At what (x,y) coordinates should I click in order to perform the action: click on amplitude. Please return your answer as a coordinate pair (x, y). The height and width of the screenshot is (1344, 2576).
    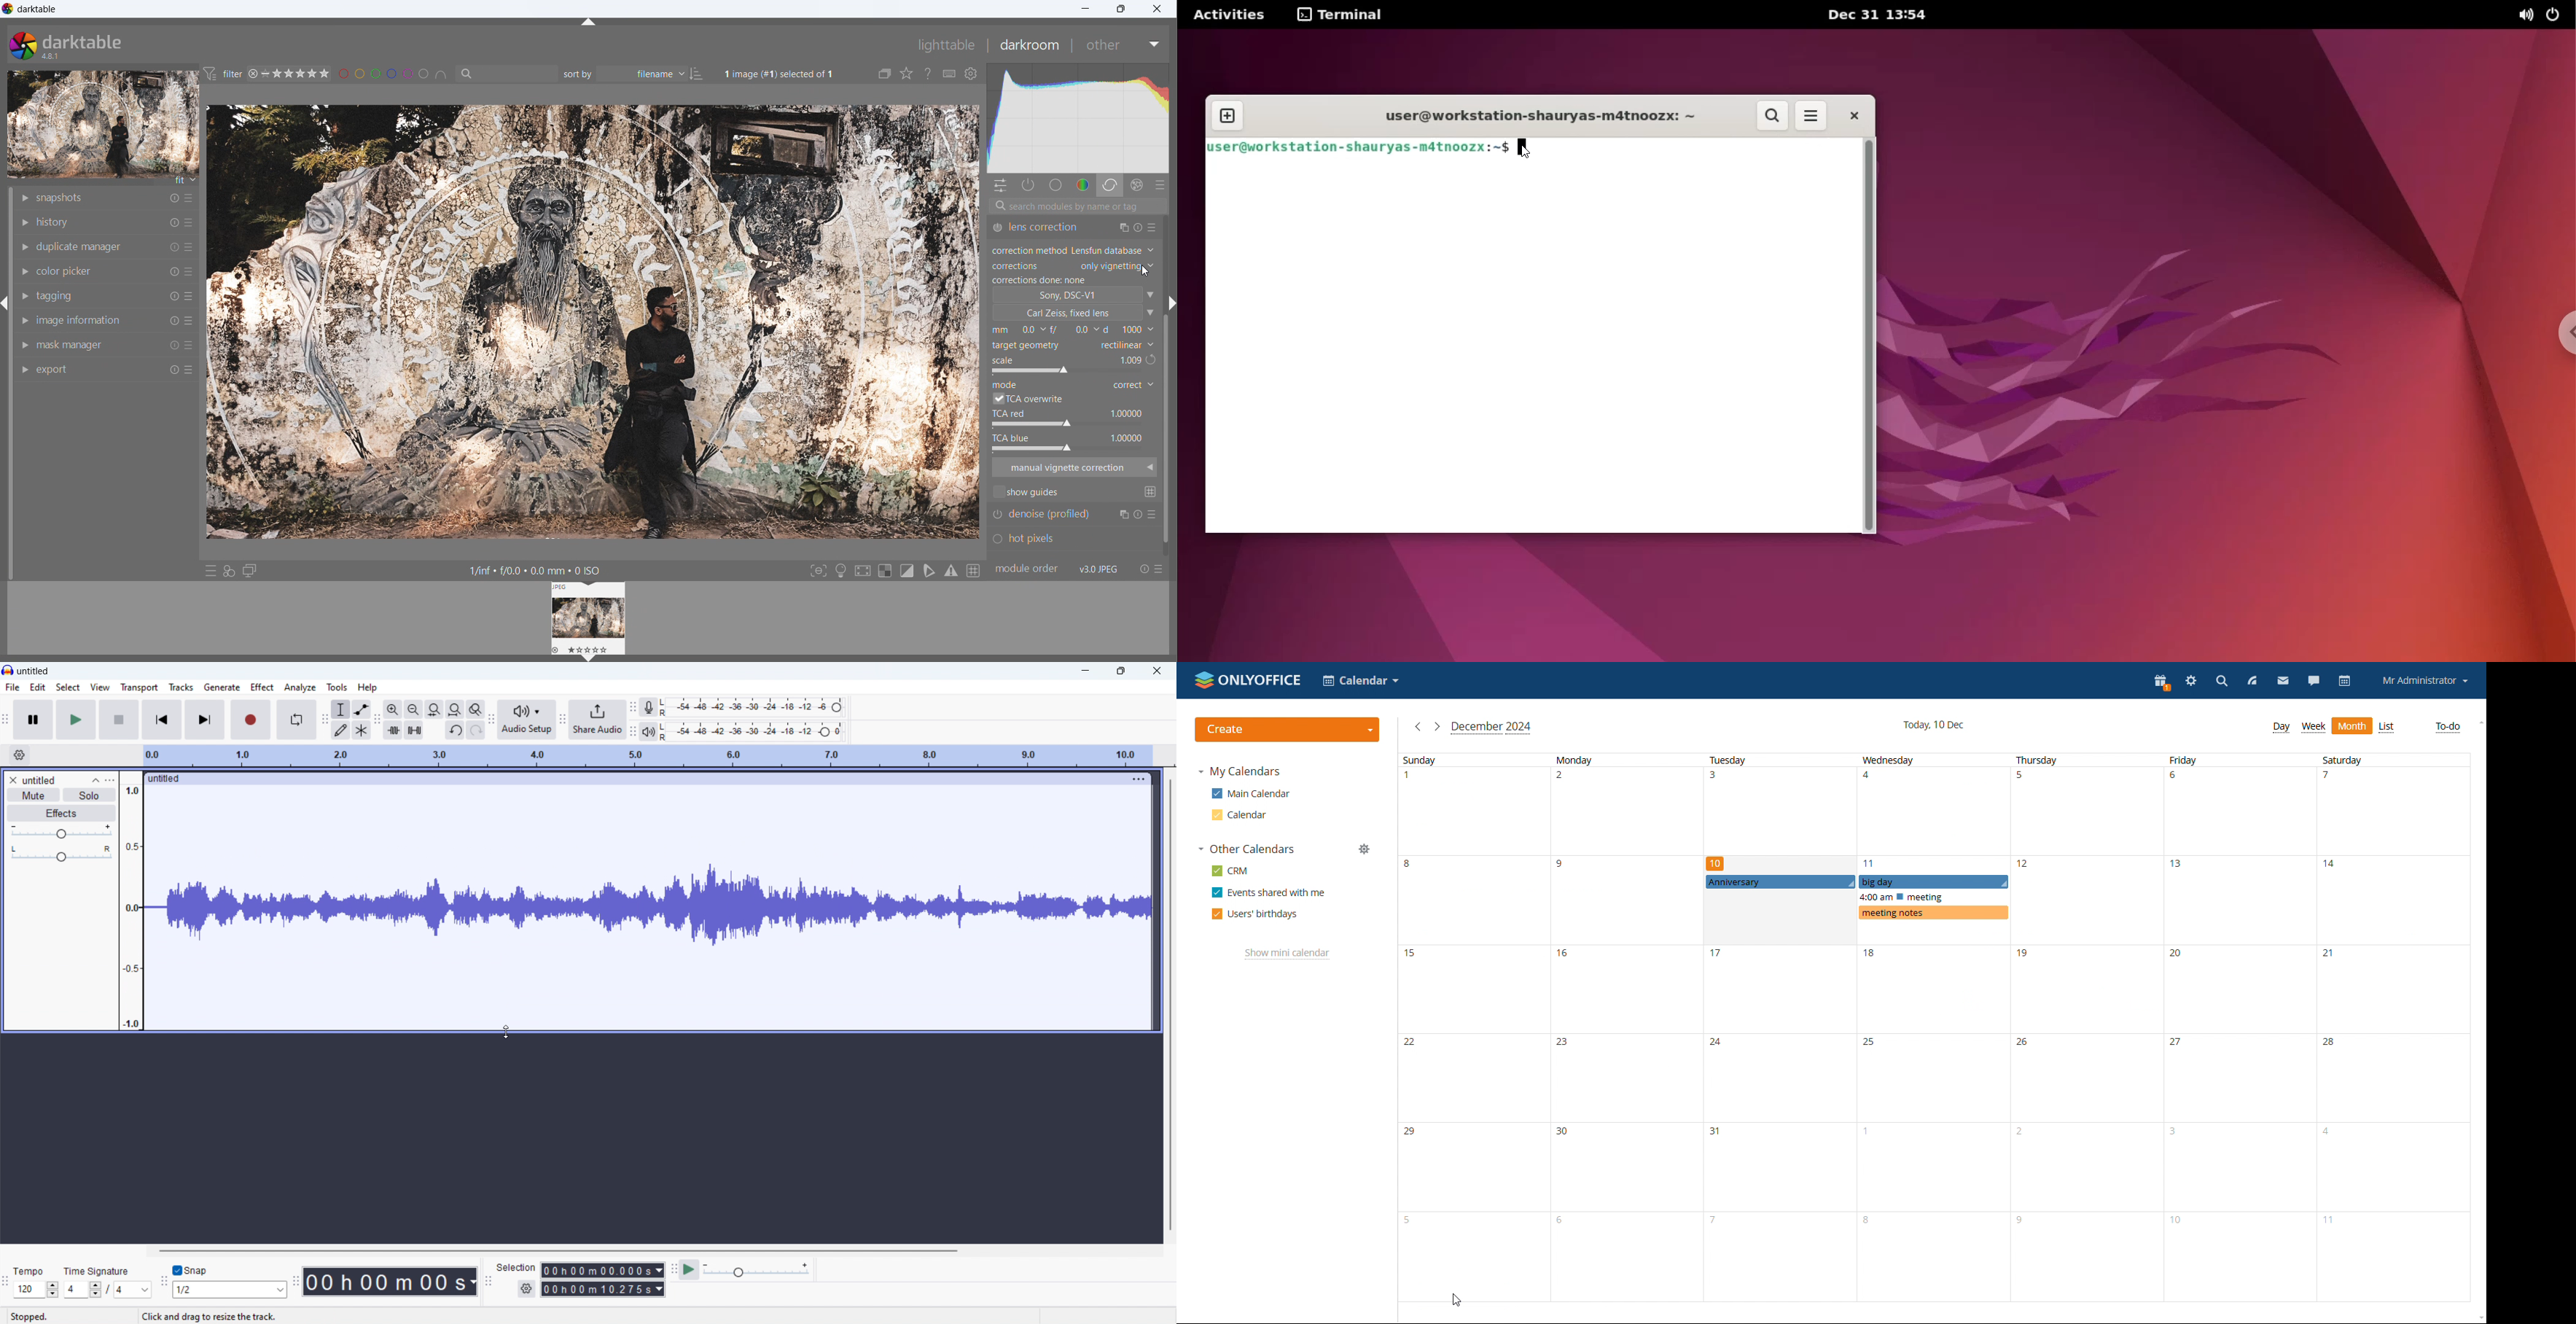
    Looking at the image, I should click on (130, 900).